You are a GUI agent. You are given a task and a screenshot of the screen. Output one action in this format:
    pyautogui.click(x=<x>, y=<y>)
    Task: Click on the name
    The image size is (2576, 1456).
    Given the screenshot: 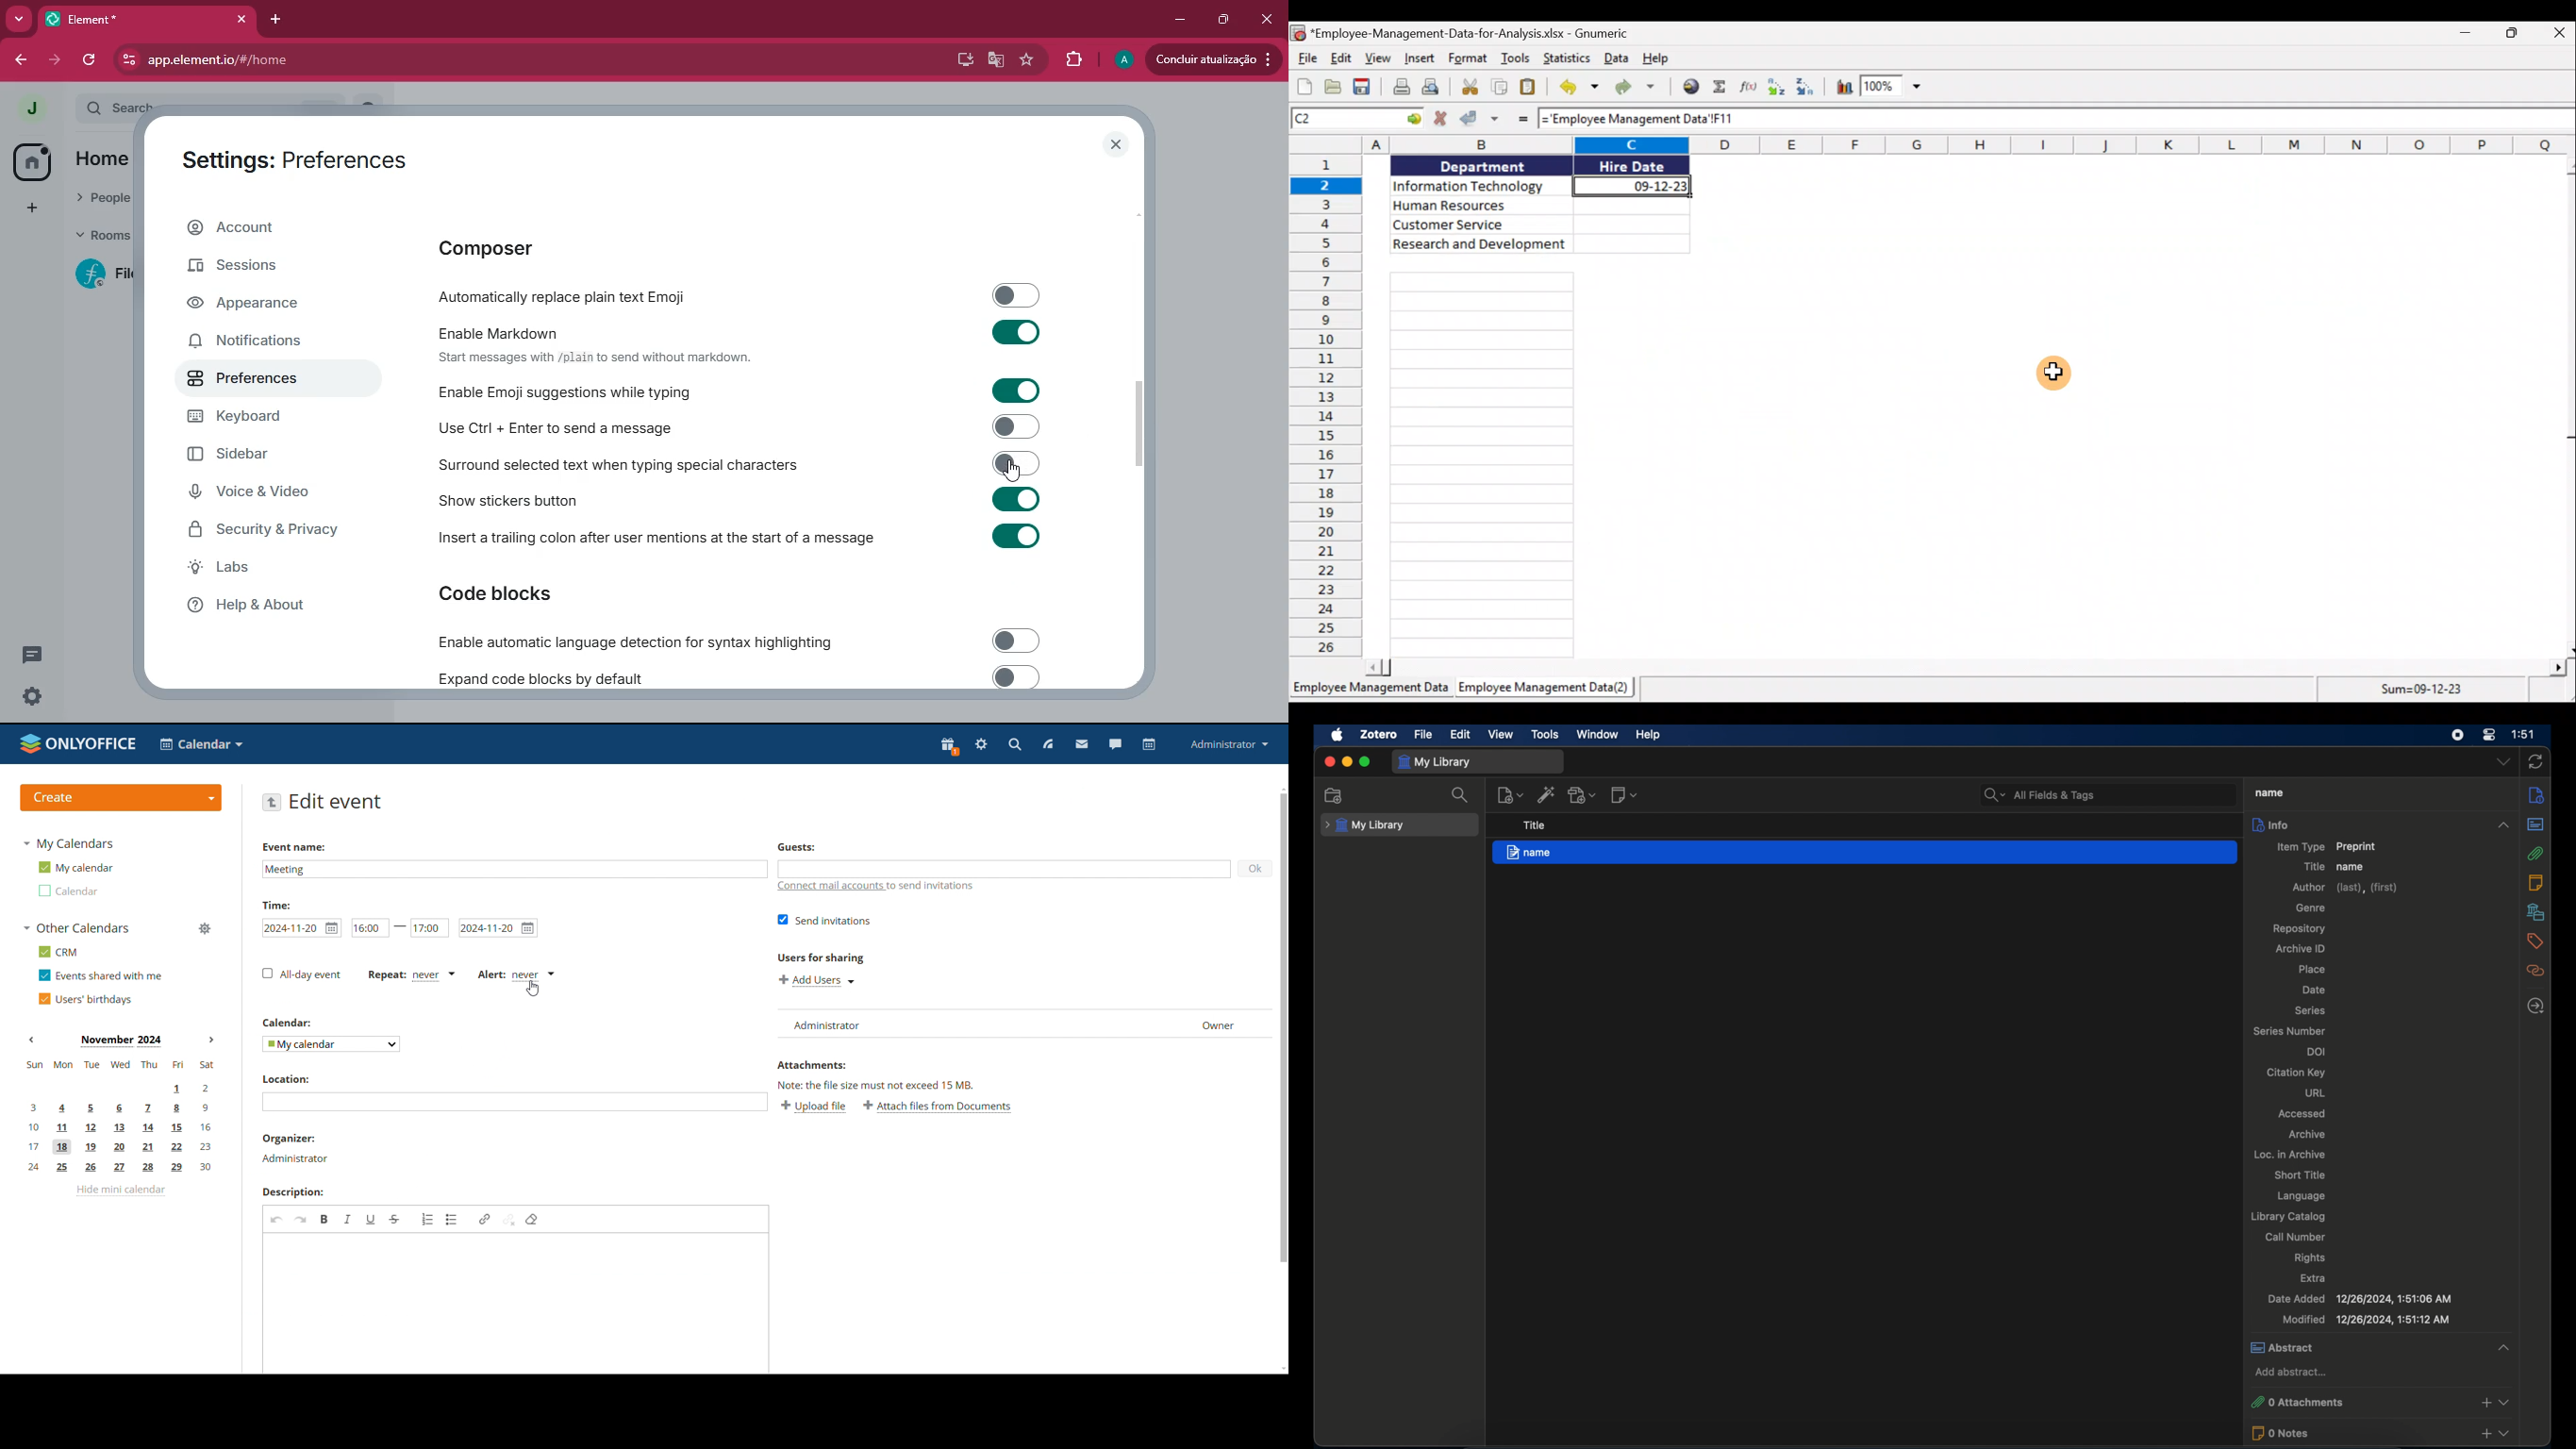 What is the action you would take?
    pyautogui.click(x=2269, y=794)
    